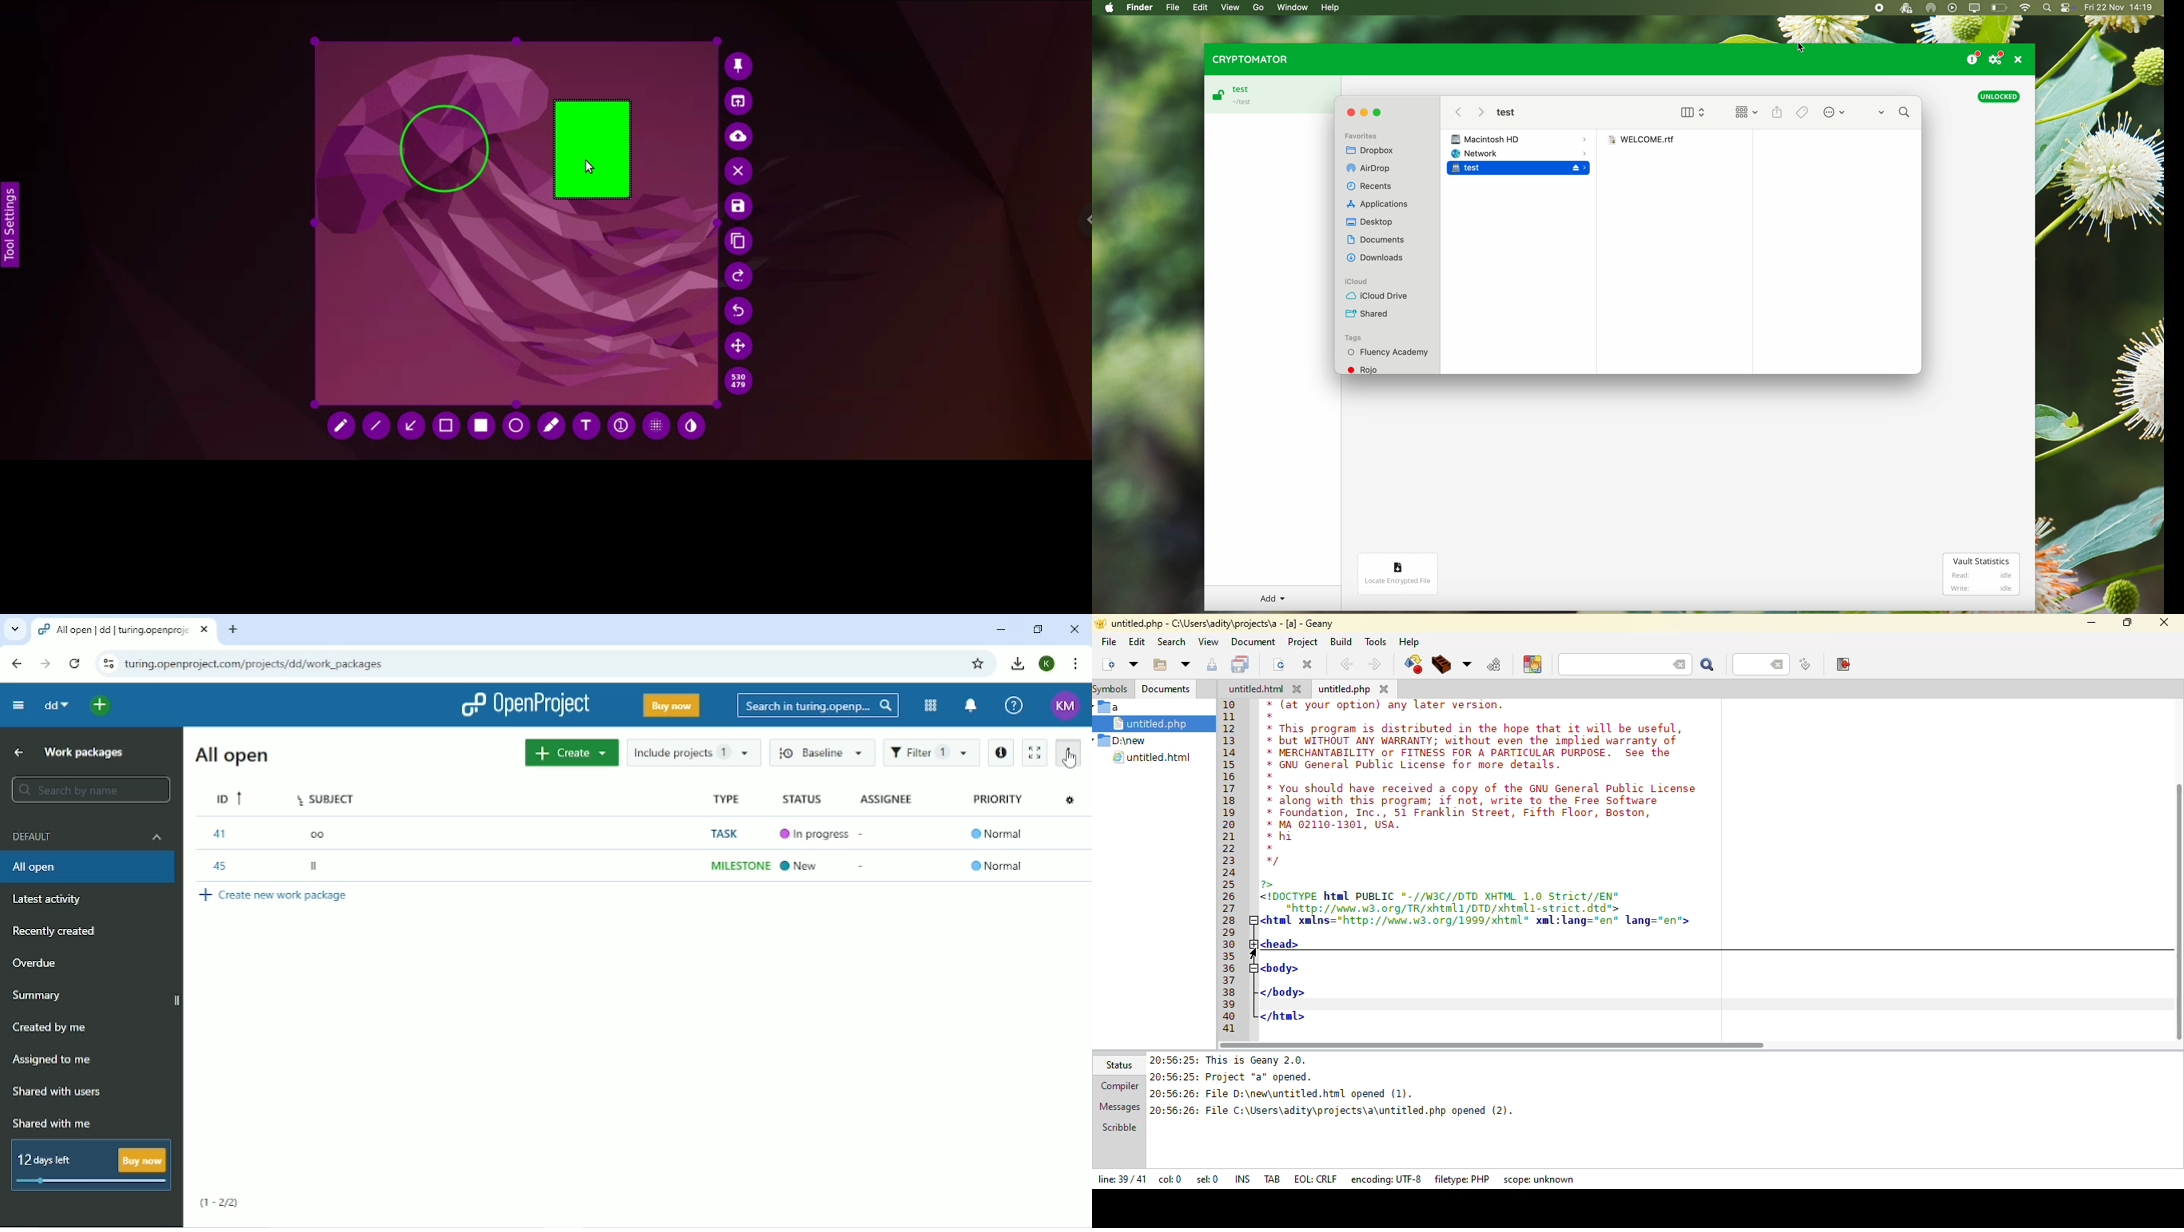 The width and height of the screenshot is (2184, 1232). What do you see at coordinates (89, 1166) in the screenshot?
I see `12 days left buy now` at bounding box center [89, 1166].